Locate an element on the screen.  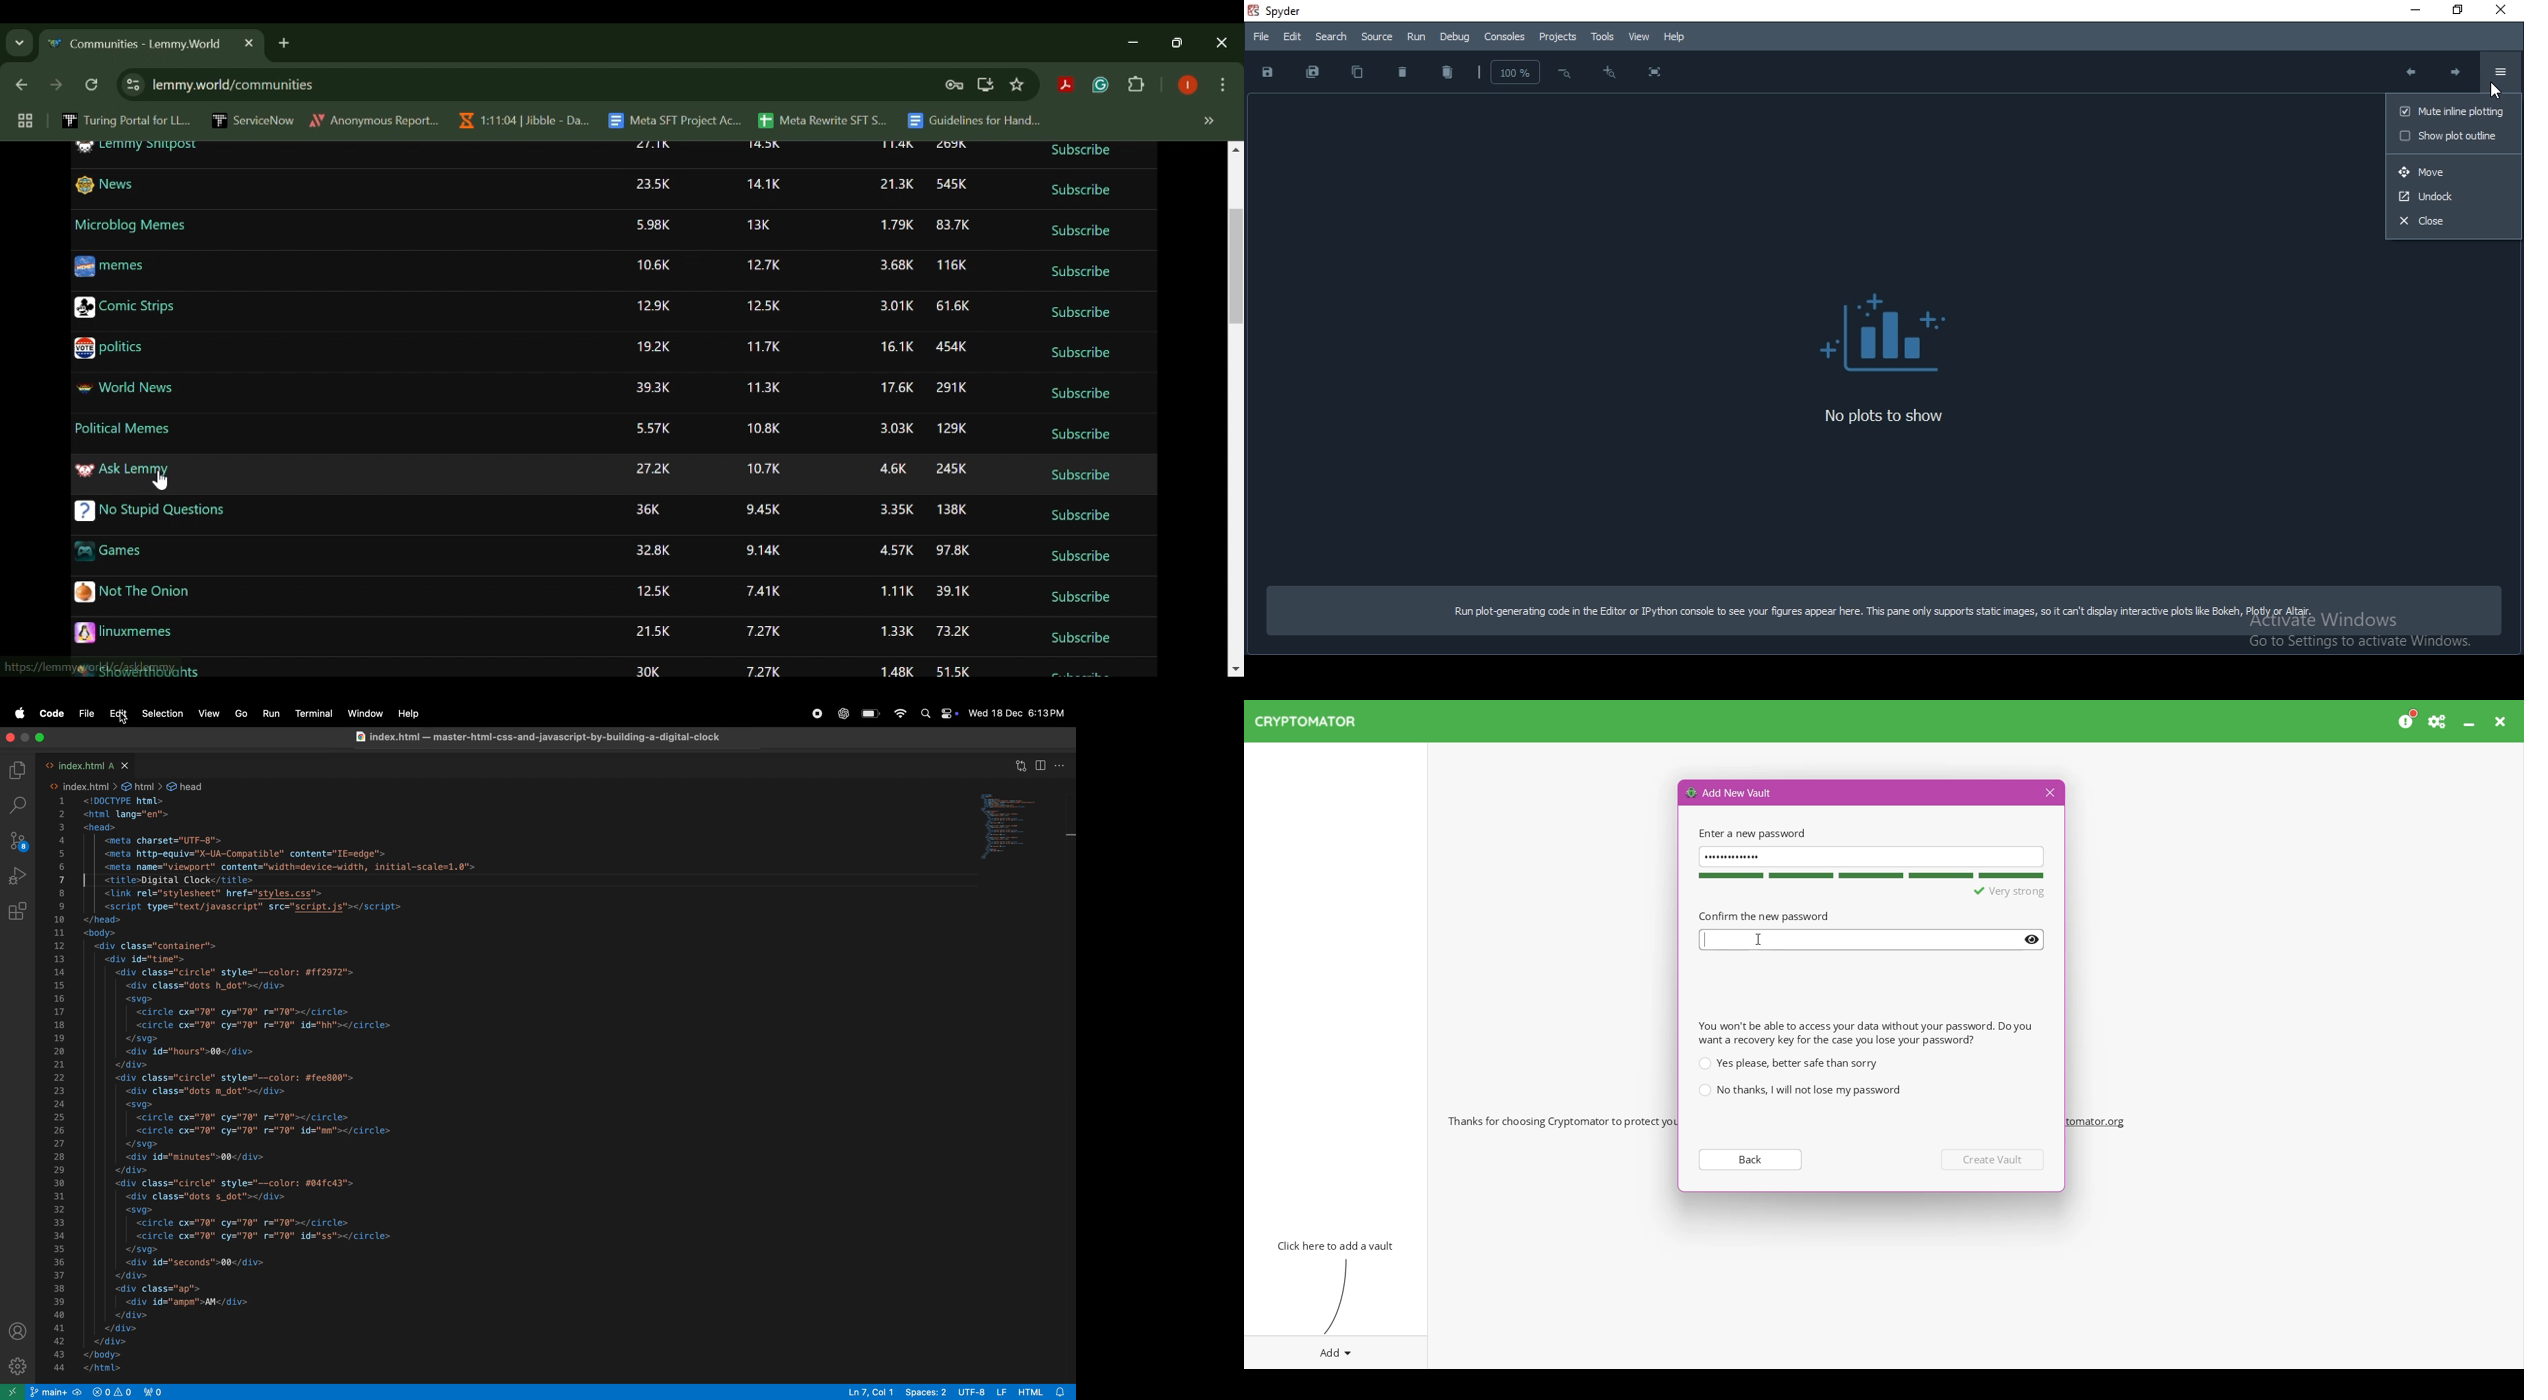
30K is located at coordinates (648, 672).